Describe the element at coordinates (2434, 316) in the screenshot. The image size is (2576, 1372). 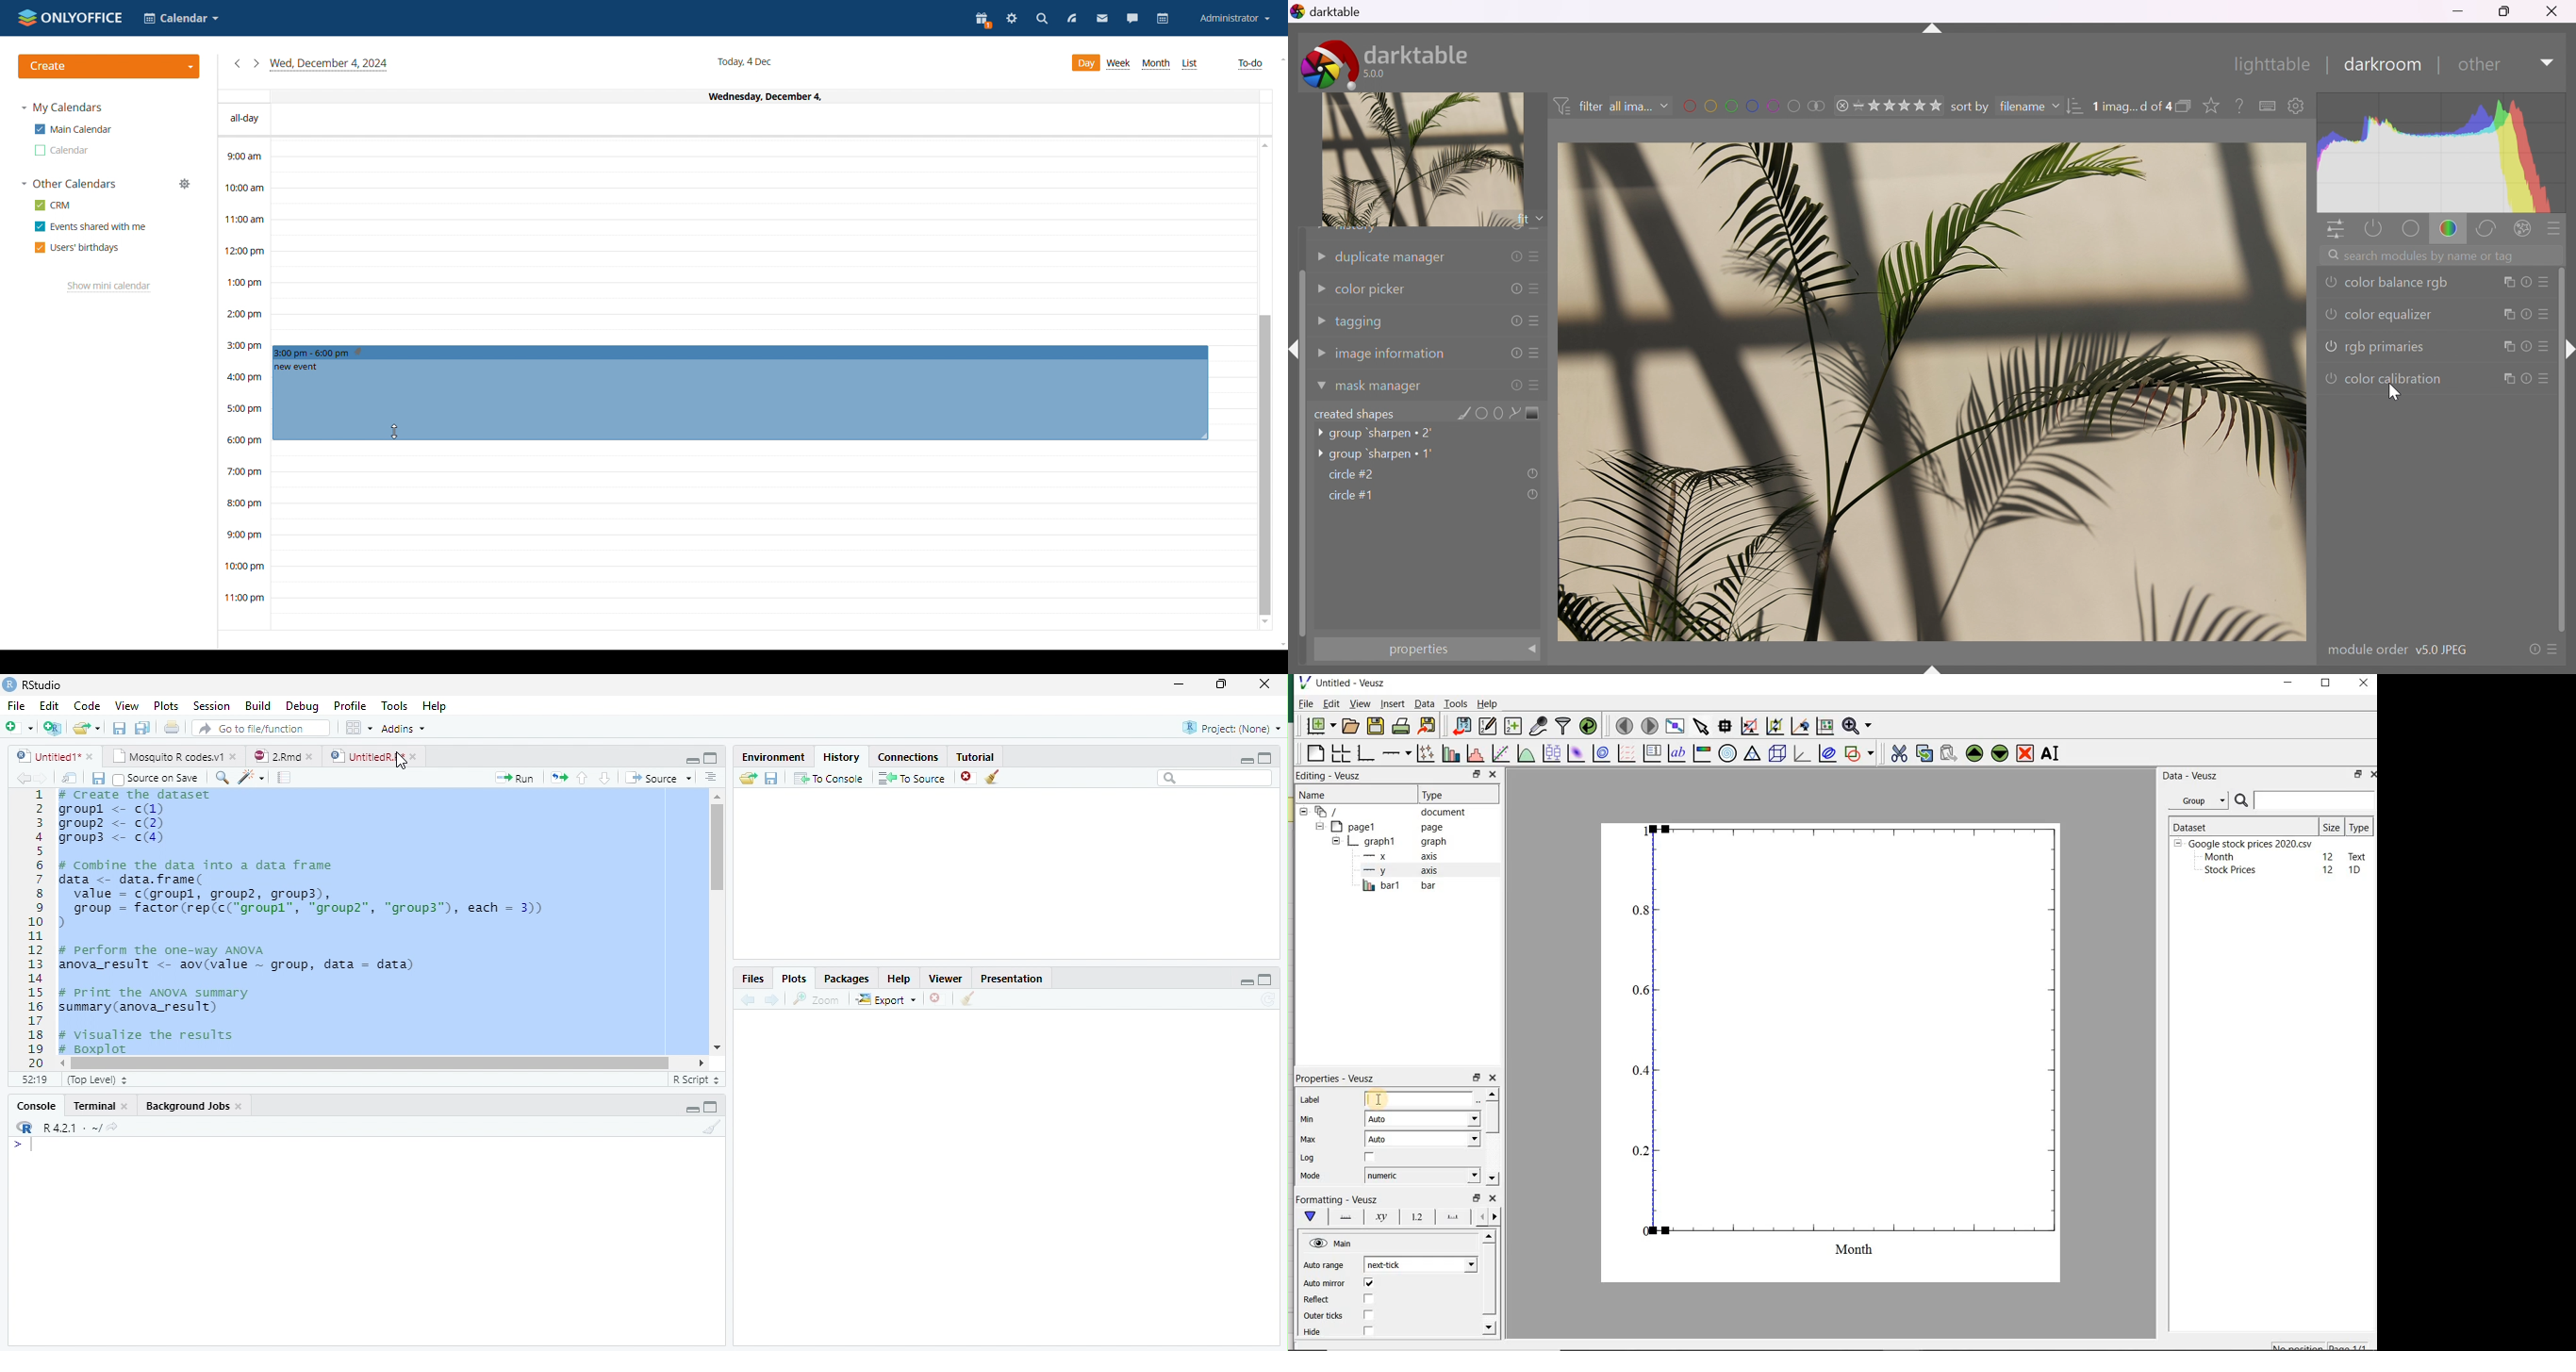
I see `color equalizer` at that location.